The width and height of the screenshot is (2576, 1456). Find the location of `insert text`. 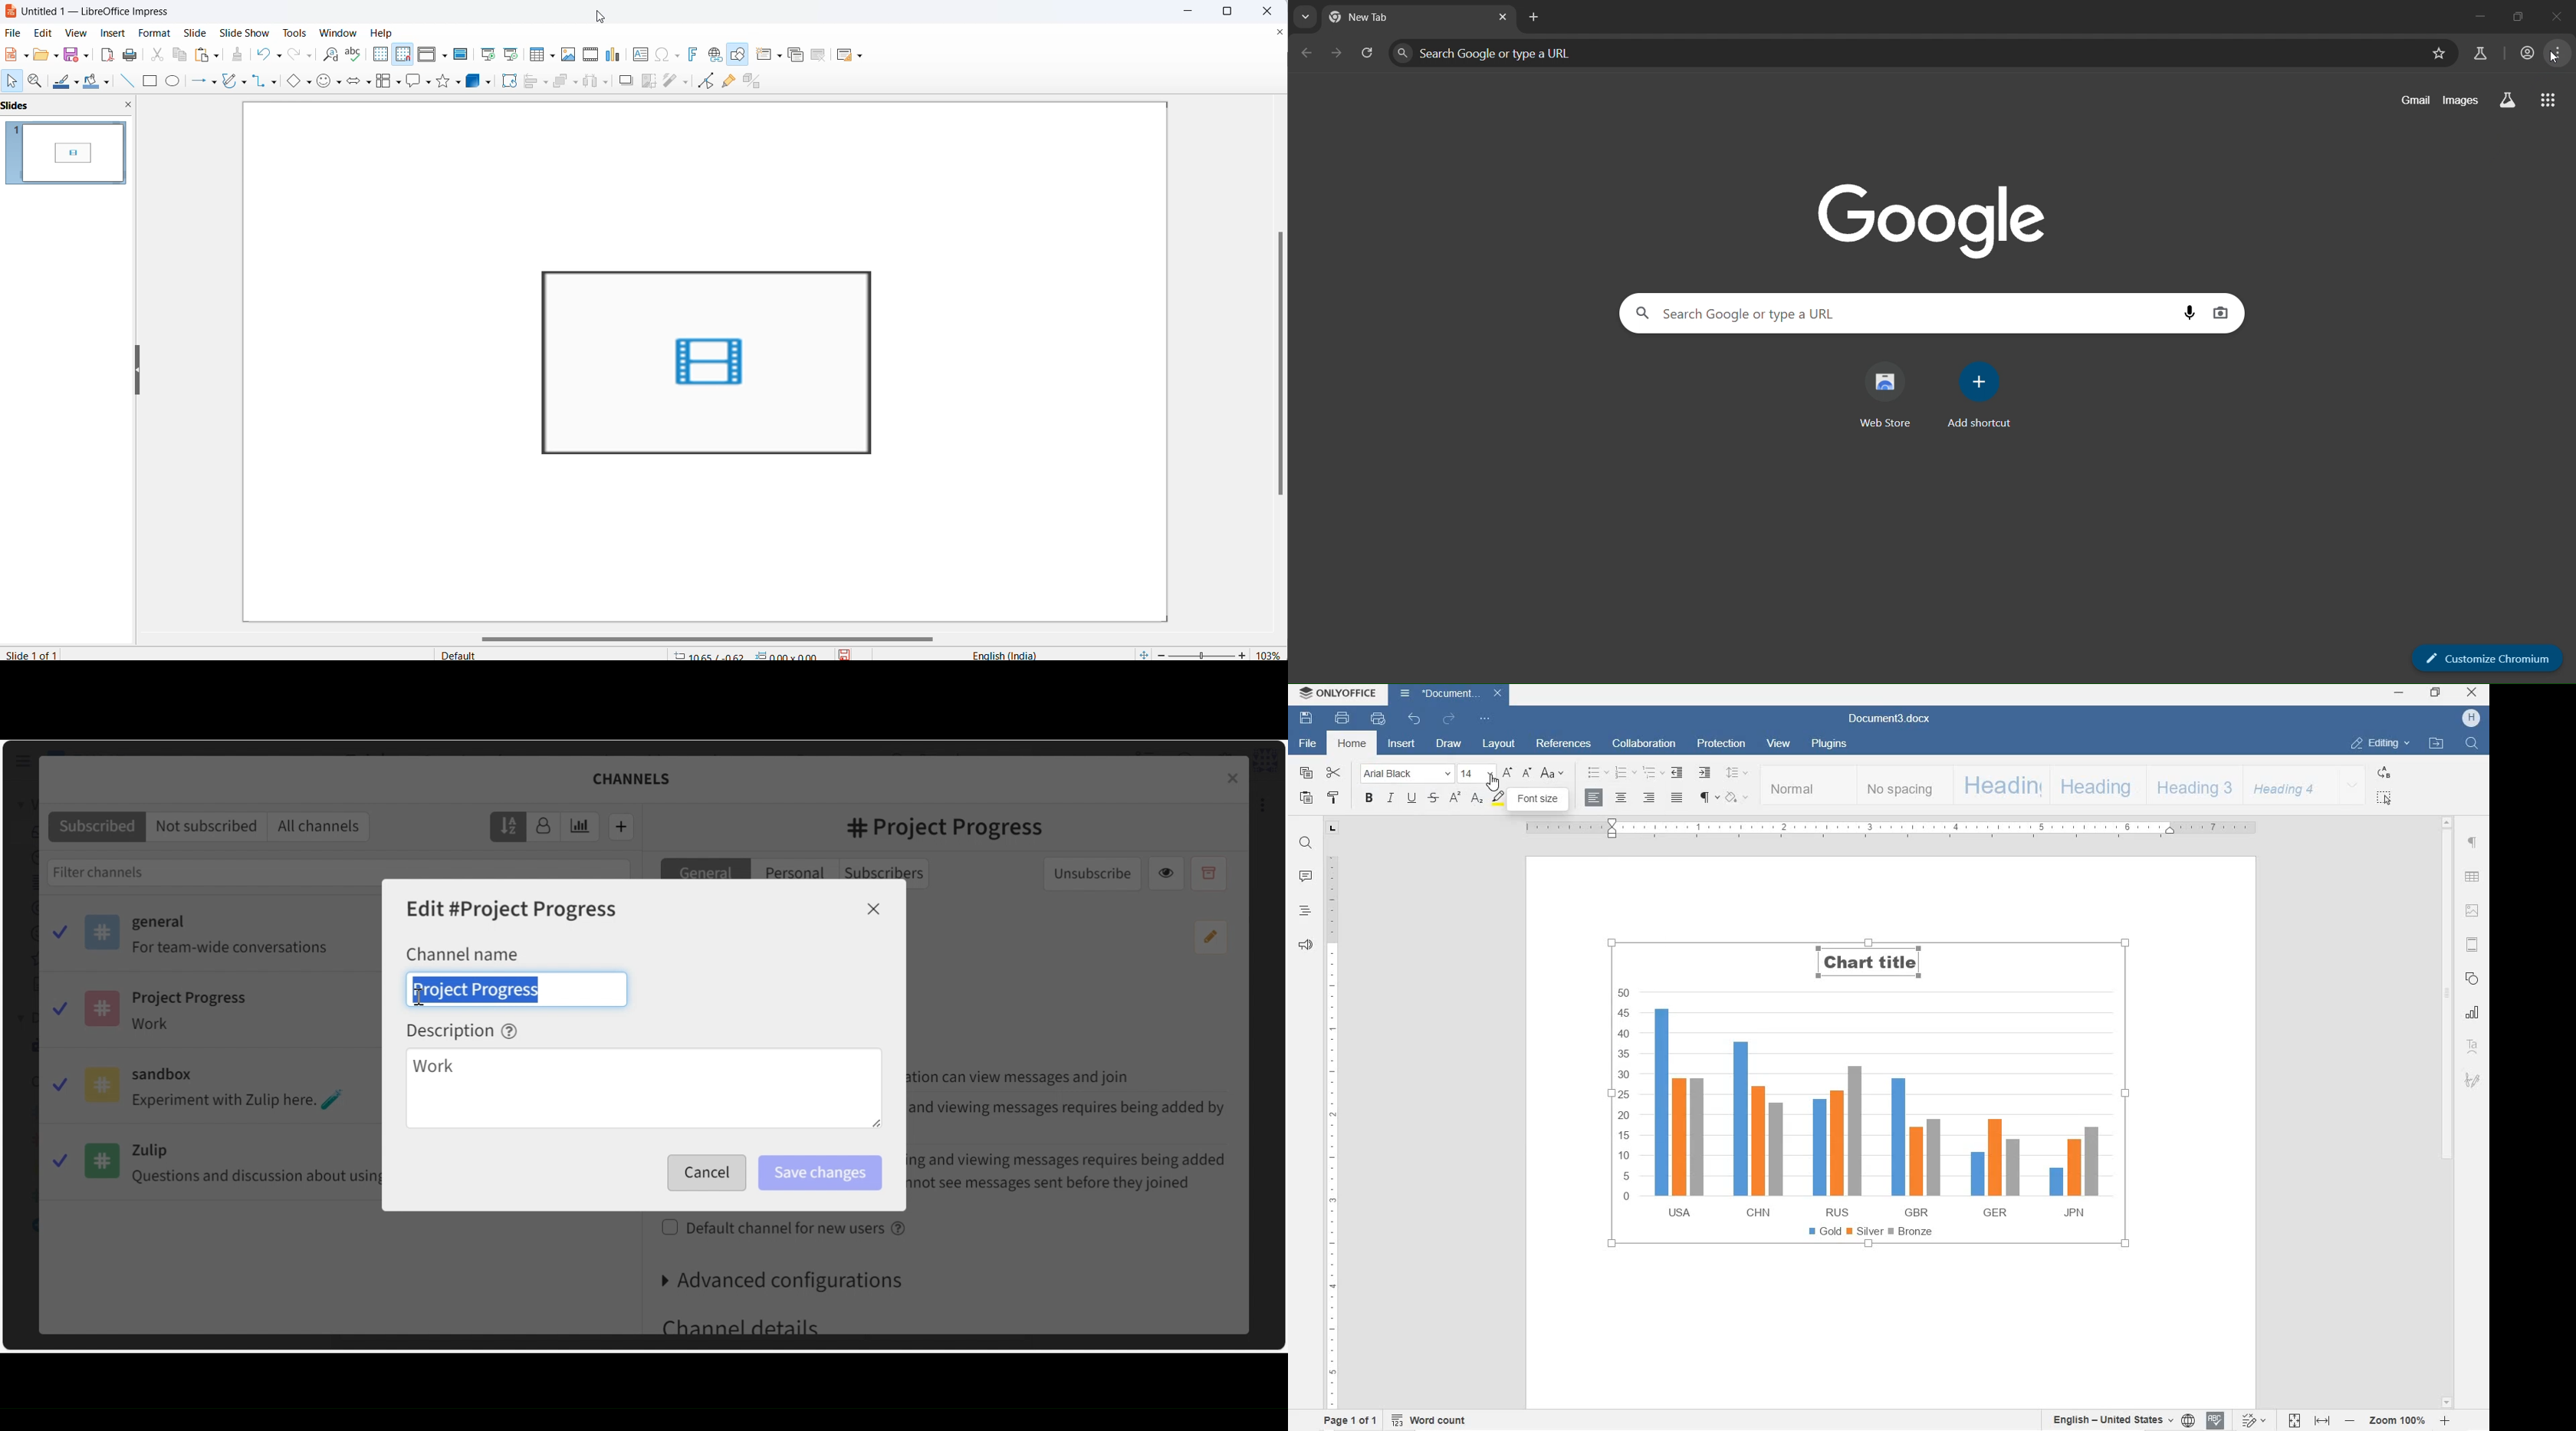

insert text is located at coordinates (638, 56).